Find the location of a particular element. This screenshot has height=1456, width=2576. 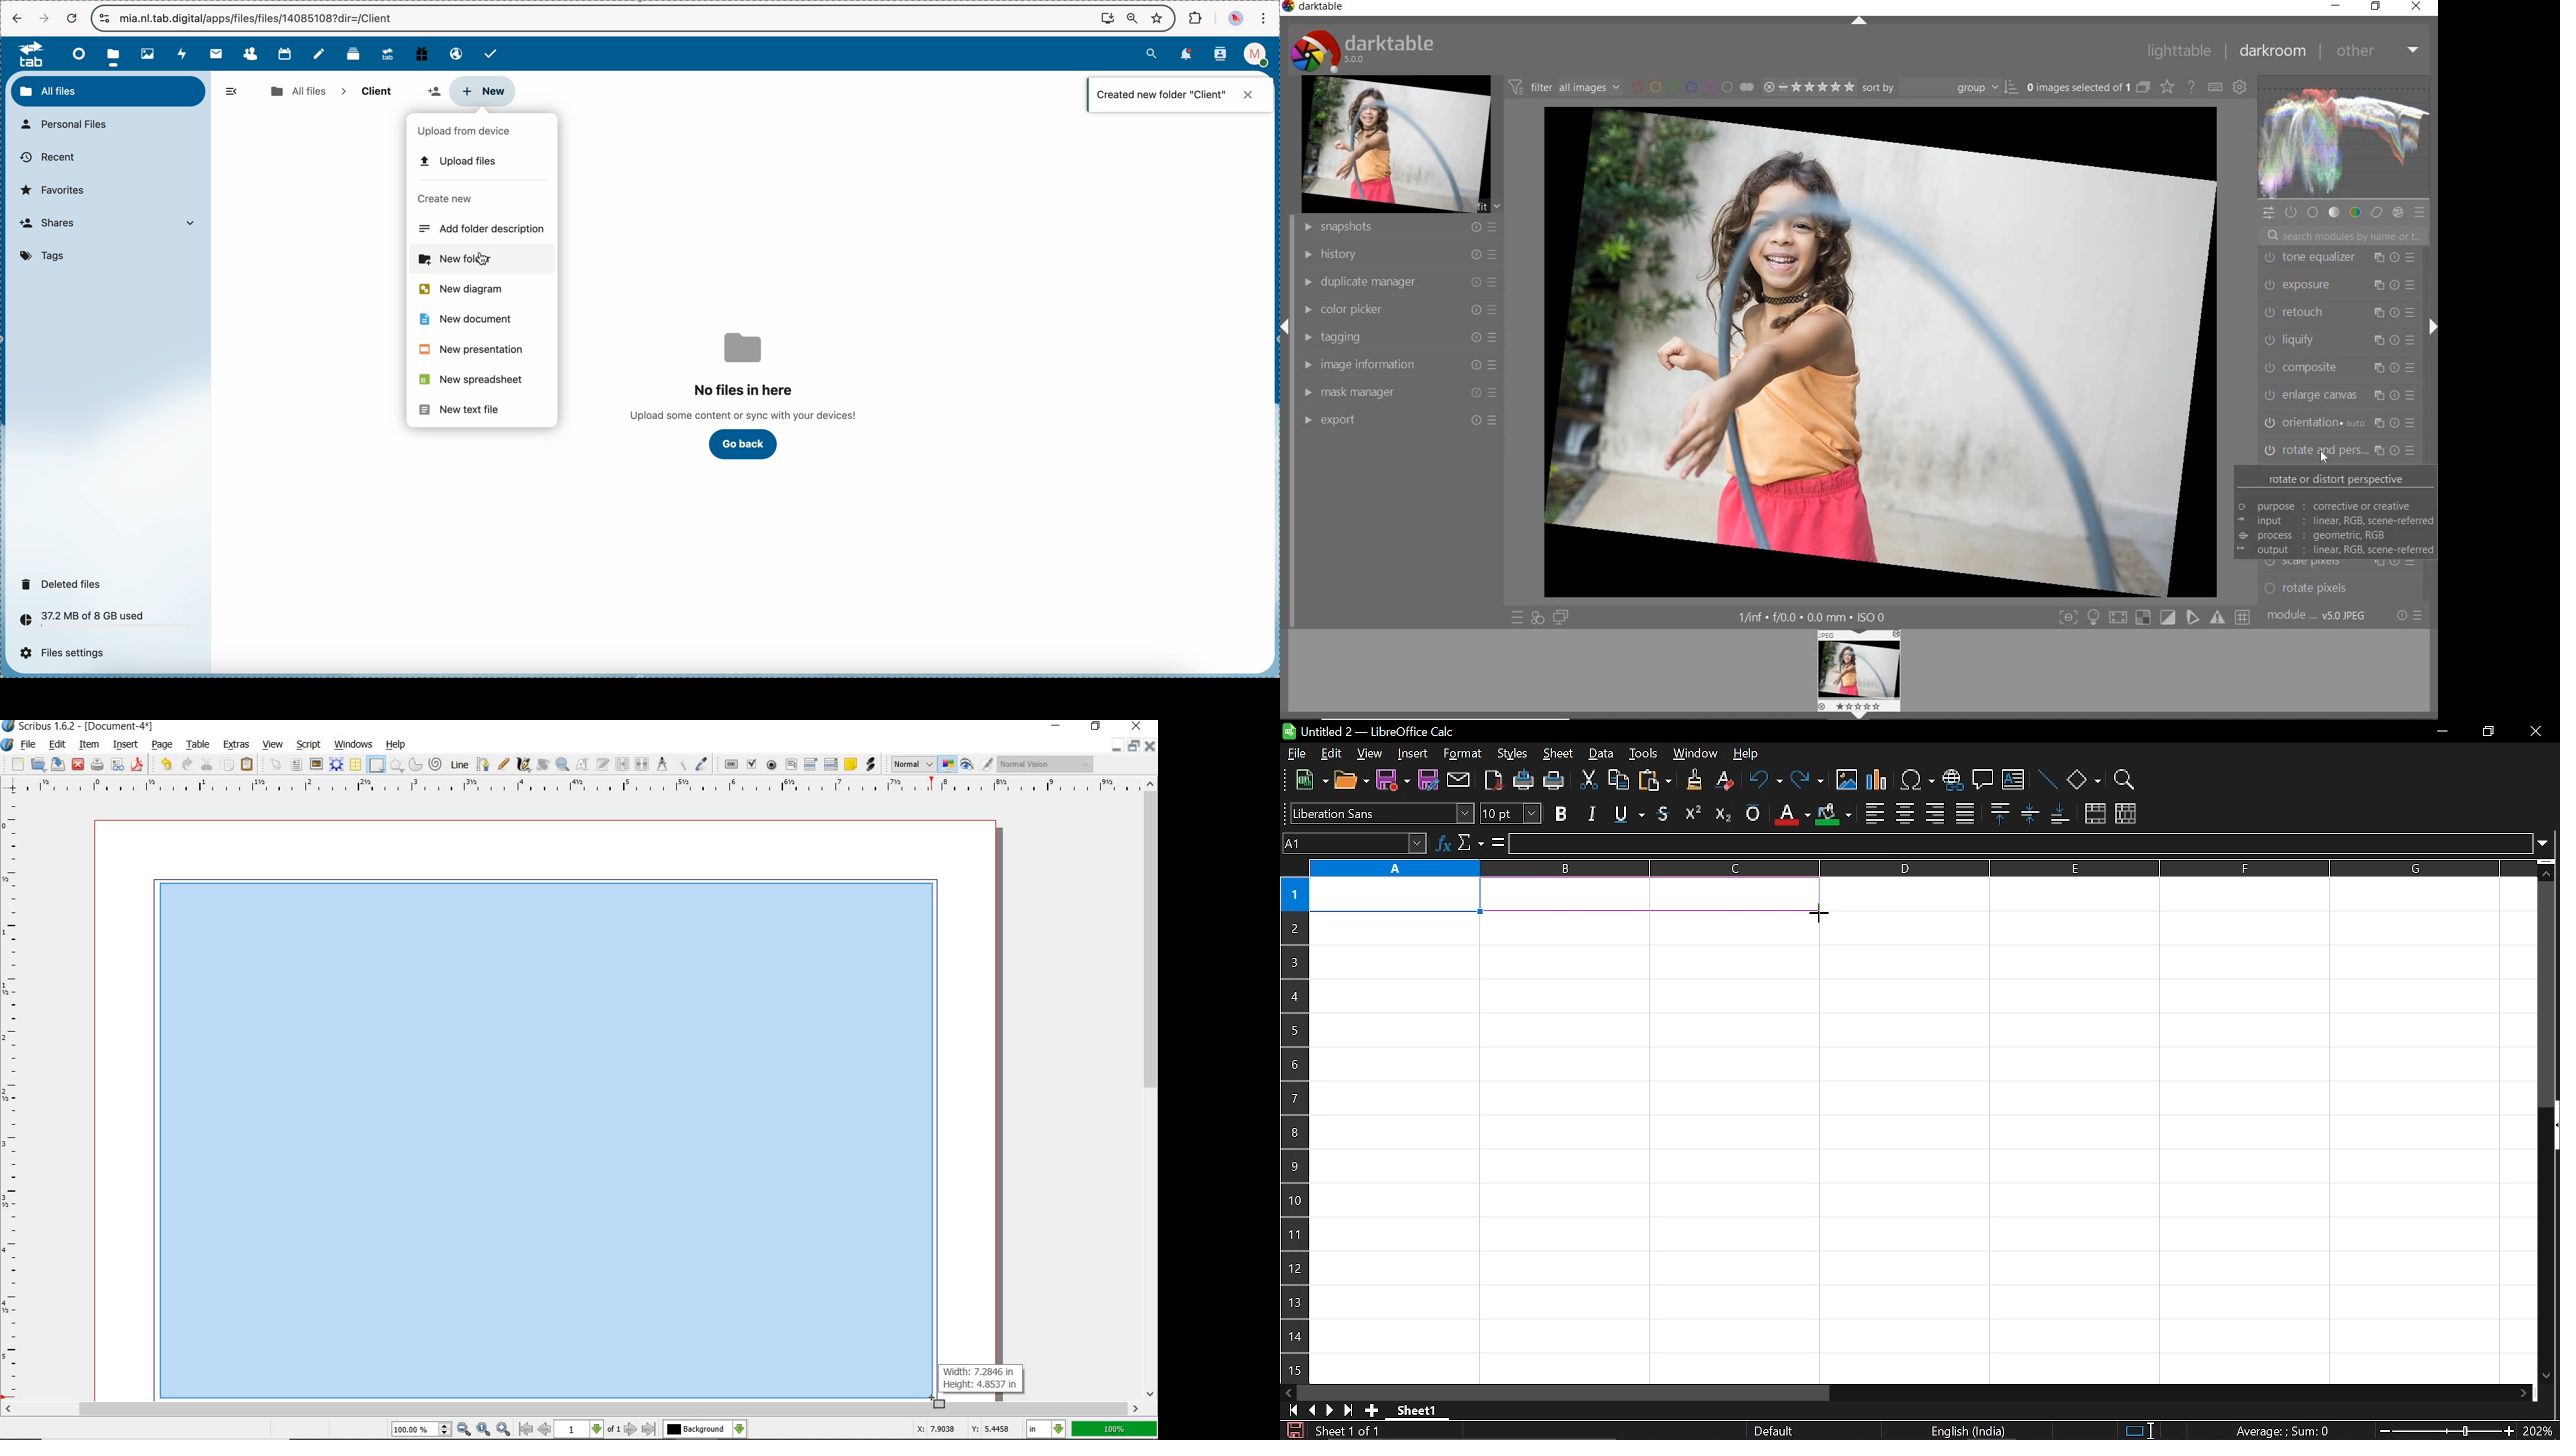

ruler is located at coordinates (581, 786).